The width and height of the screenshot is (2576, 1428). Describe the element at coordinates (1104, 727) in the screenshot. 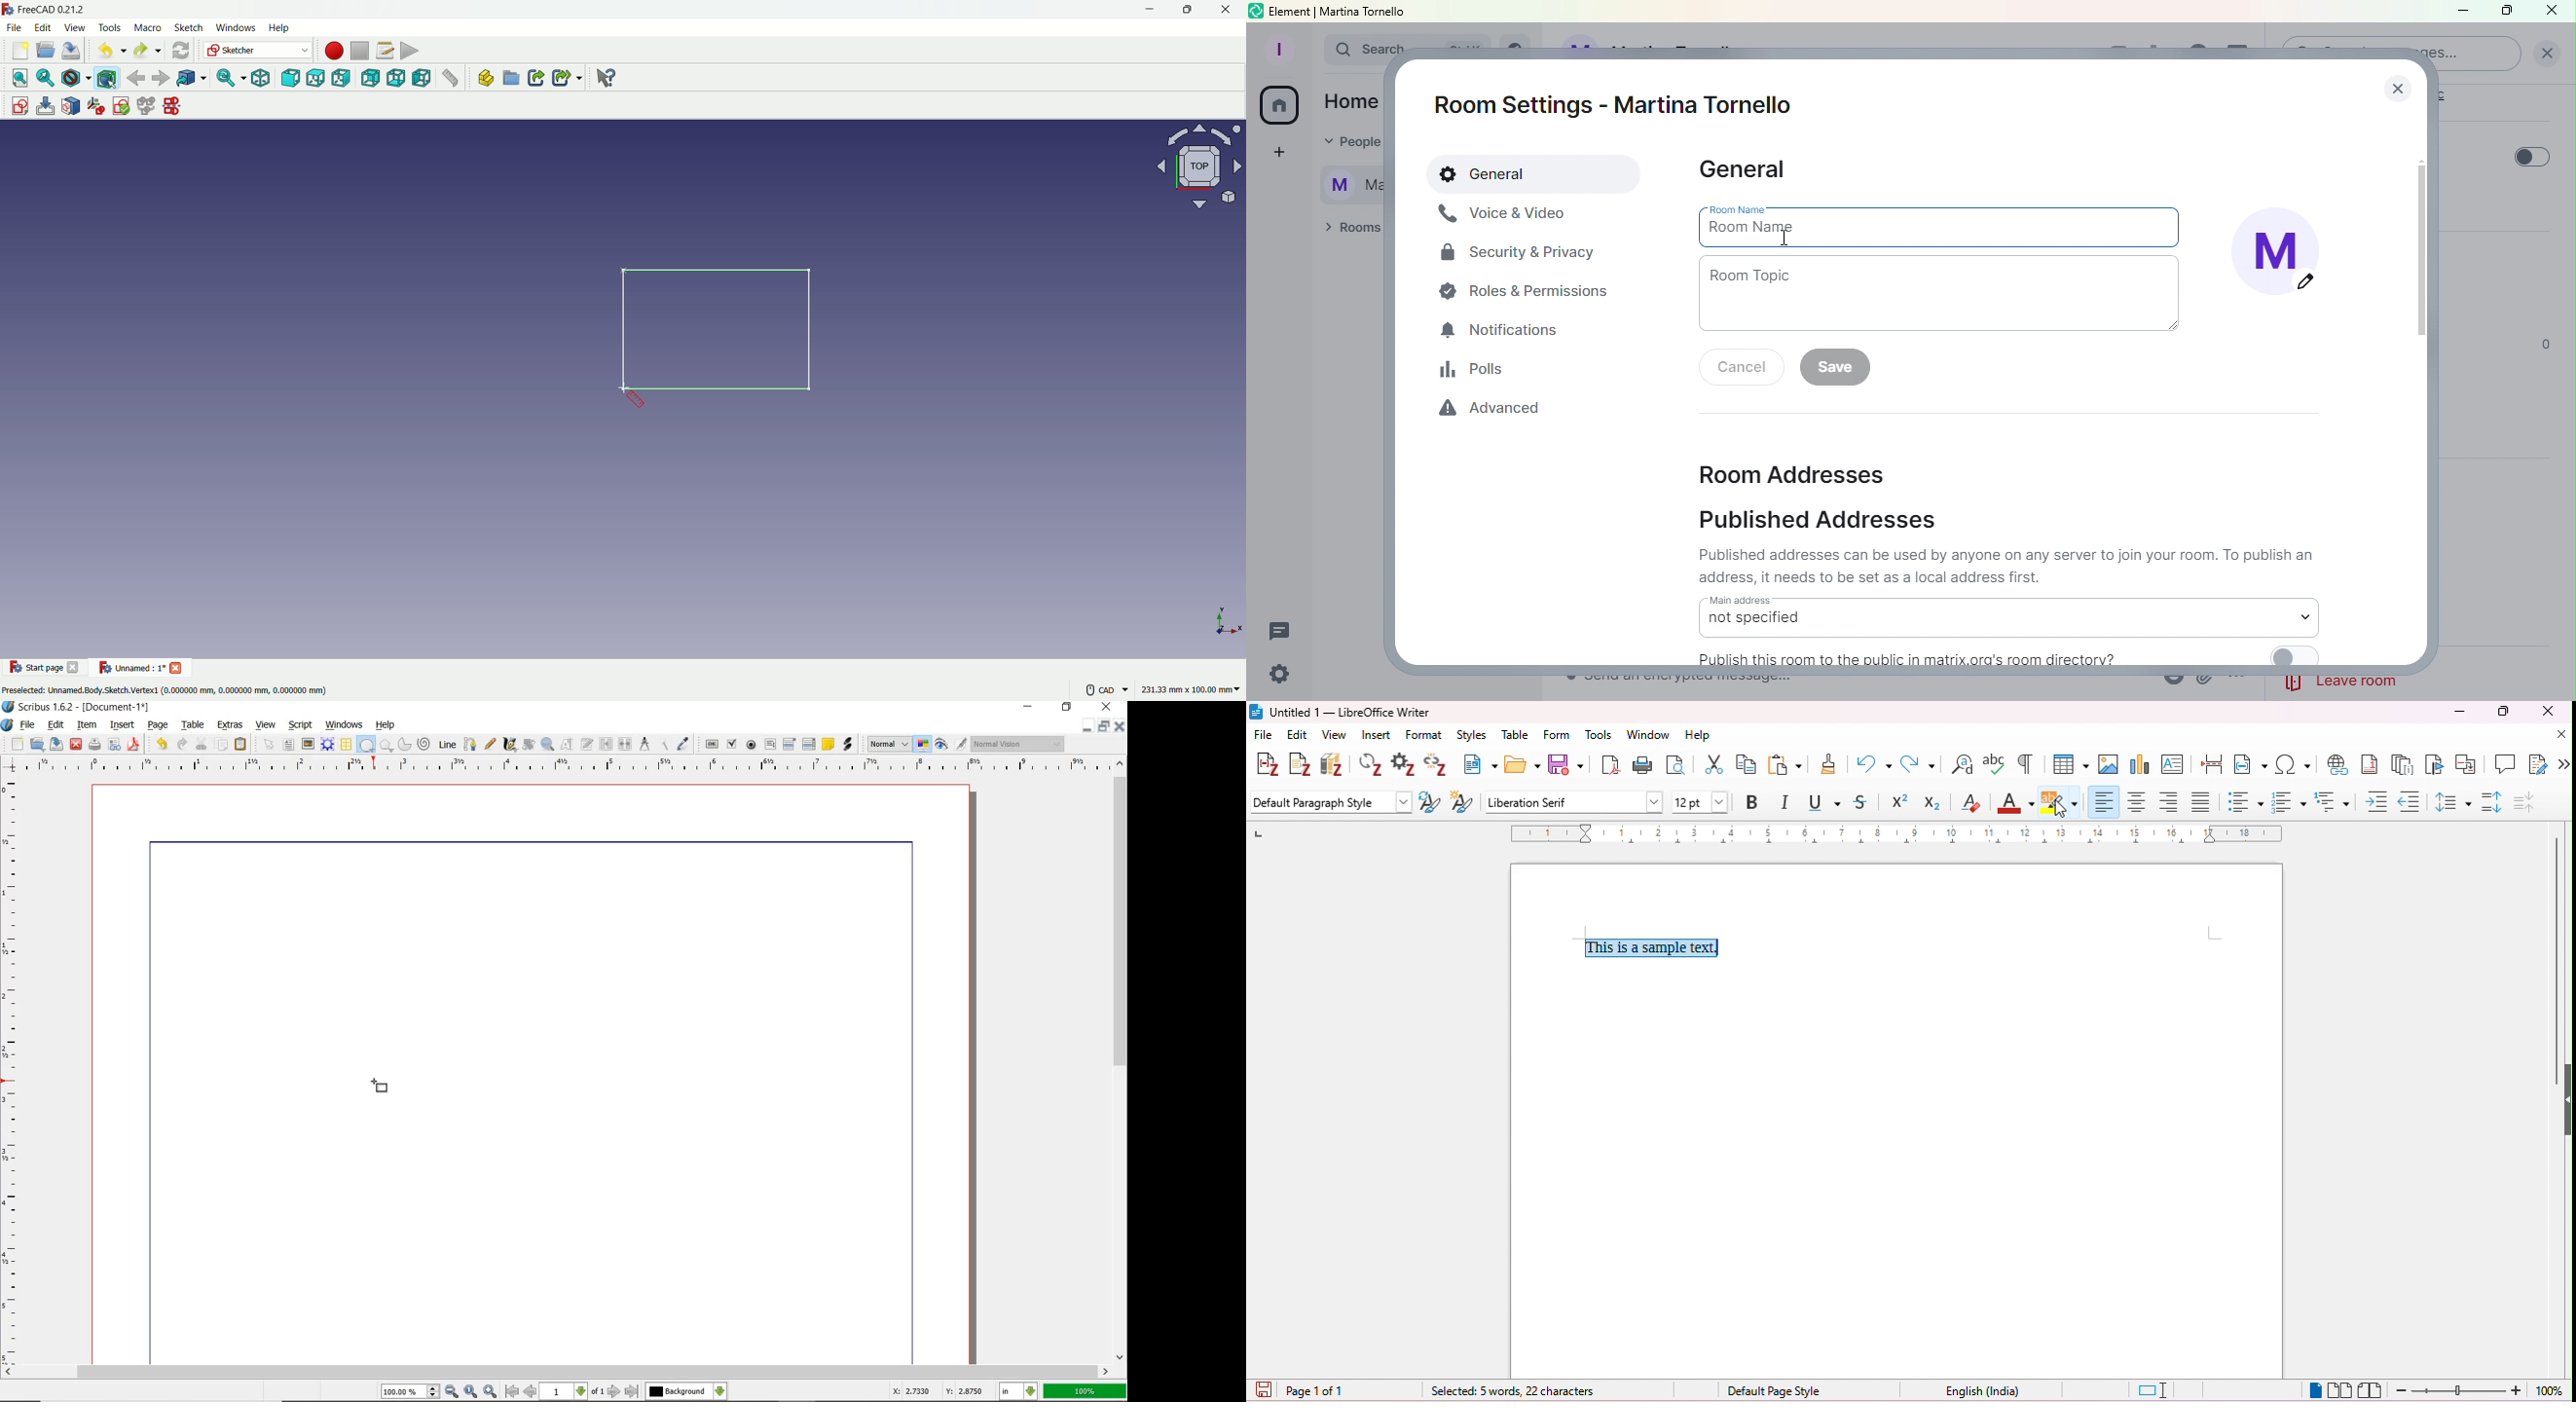

I see `RESTORE` at that location.